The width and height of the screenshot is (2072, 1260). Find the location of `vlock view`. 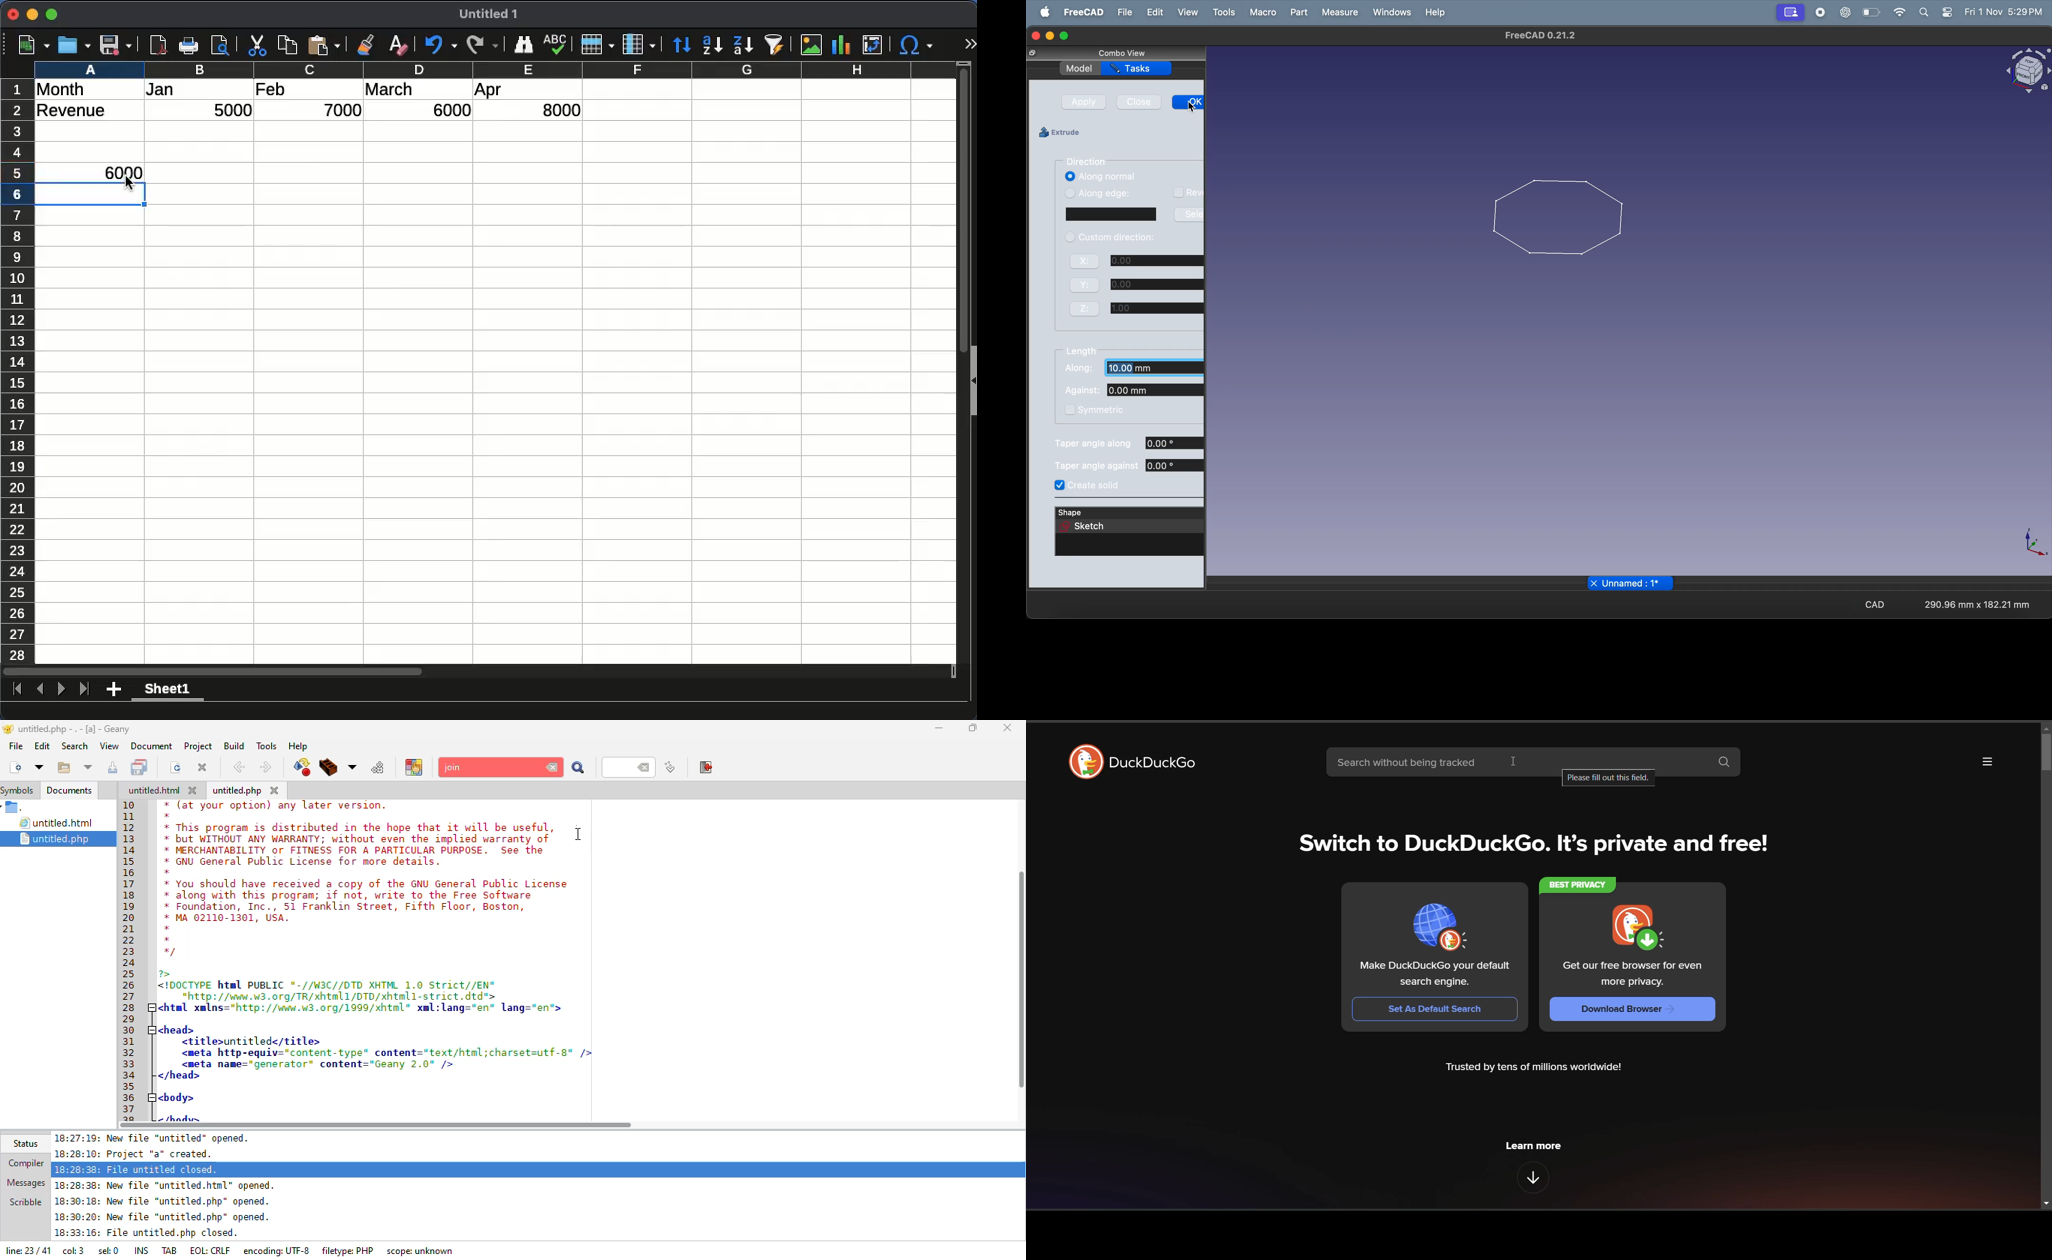

vlock view is located at coordinates (2025, 71).